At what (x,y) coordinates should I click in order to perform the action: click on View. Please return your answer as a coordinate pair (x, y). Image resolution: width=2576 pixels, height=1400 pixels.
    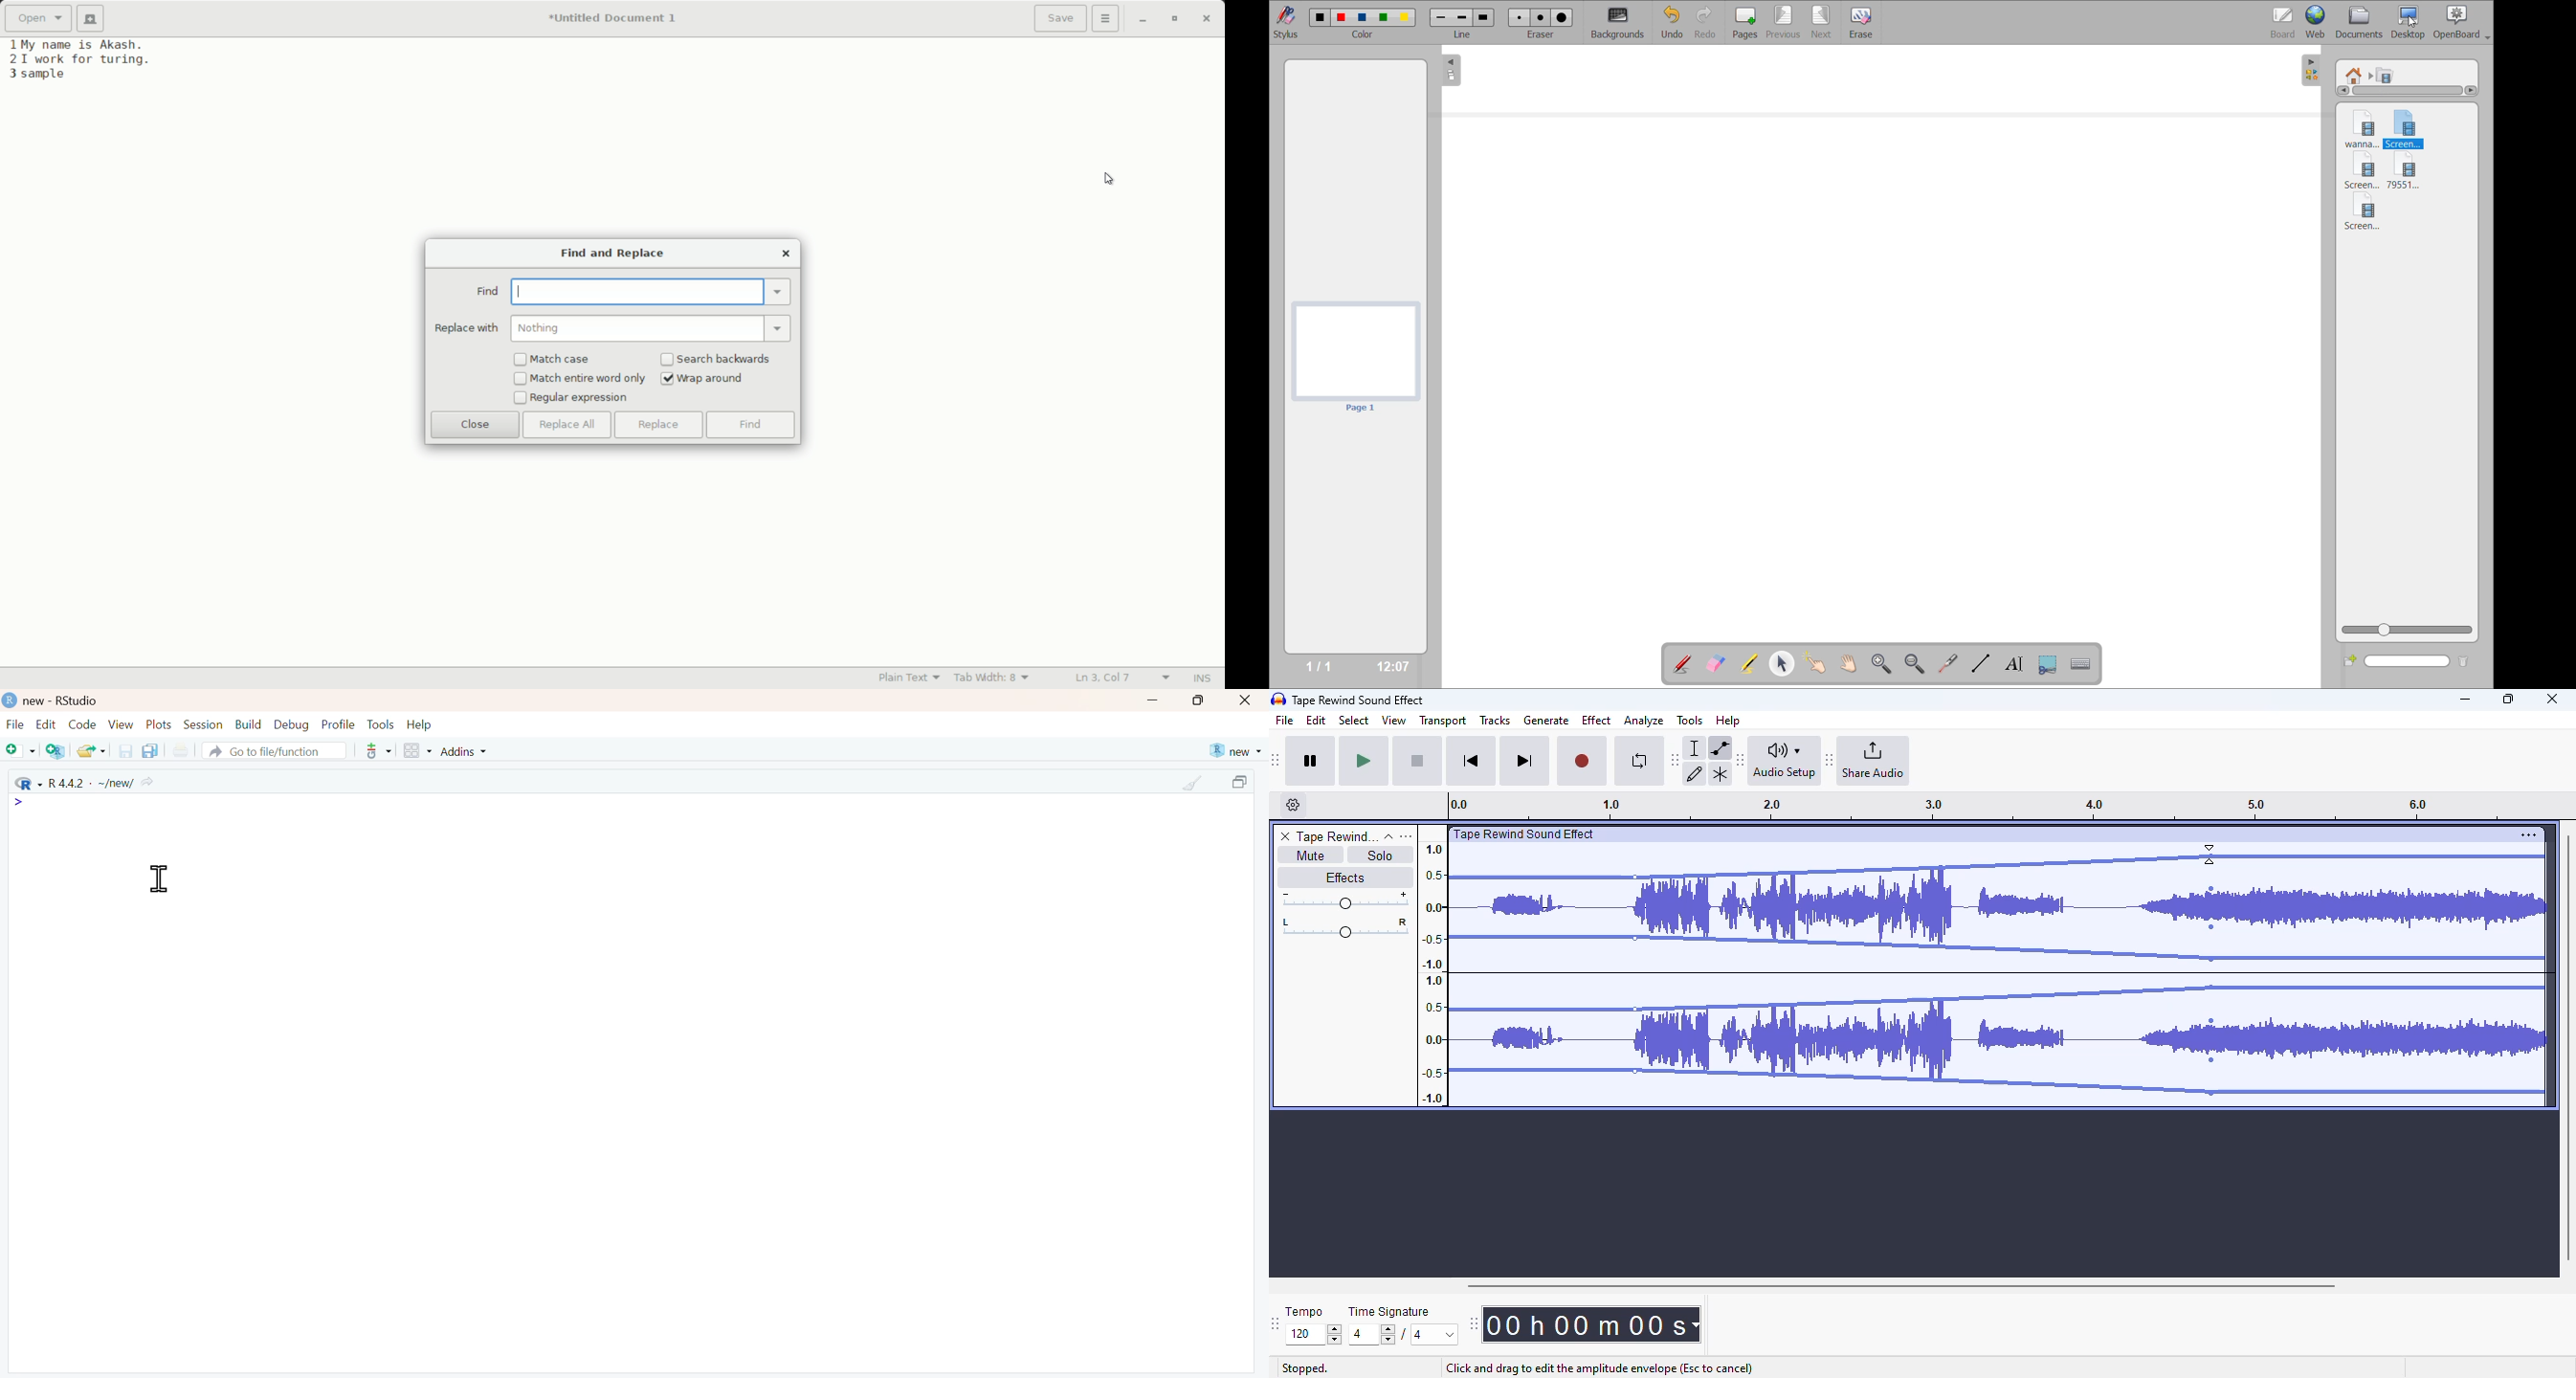
    Looking at the image, I should click on (123, 725).